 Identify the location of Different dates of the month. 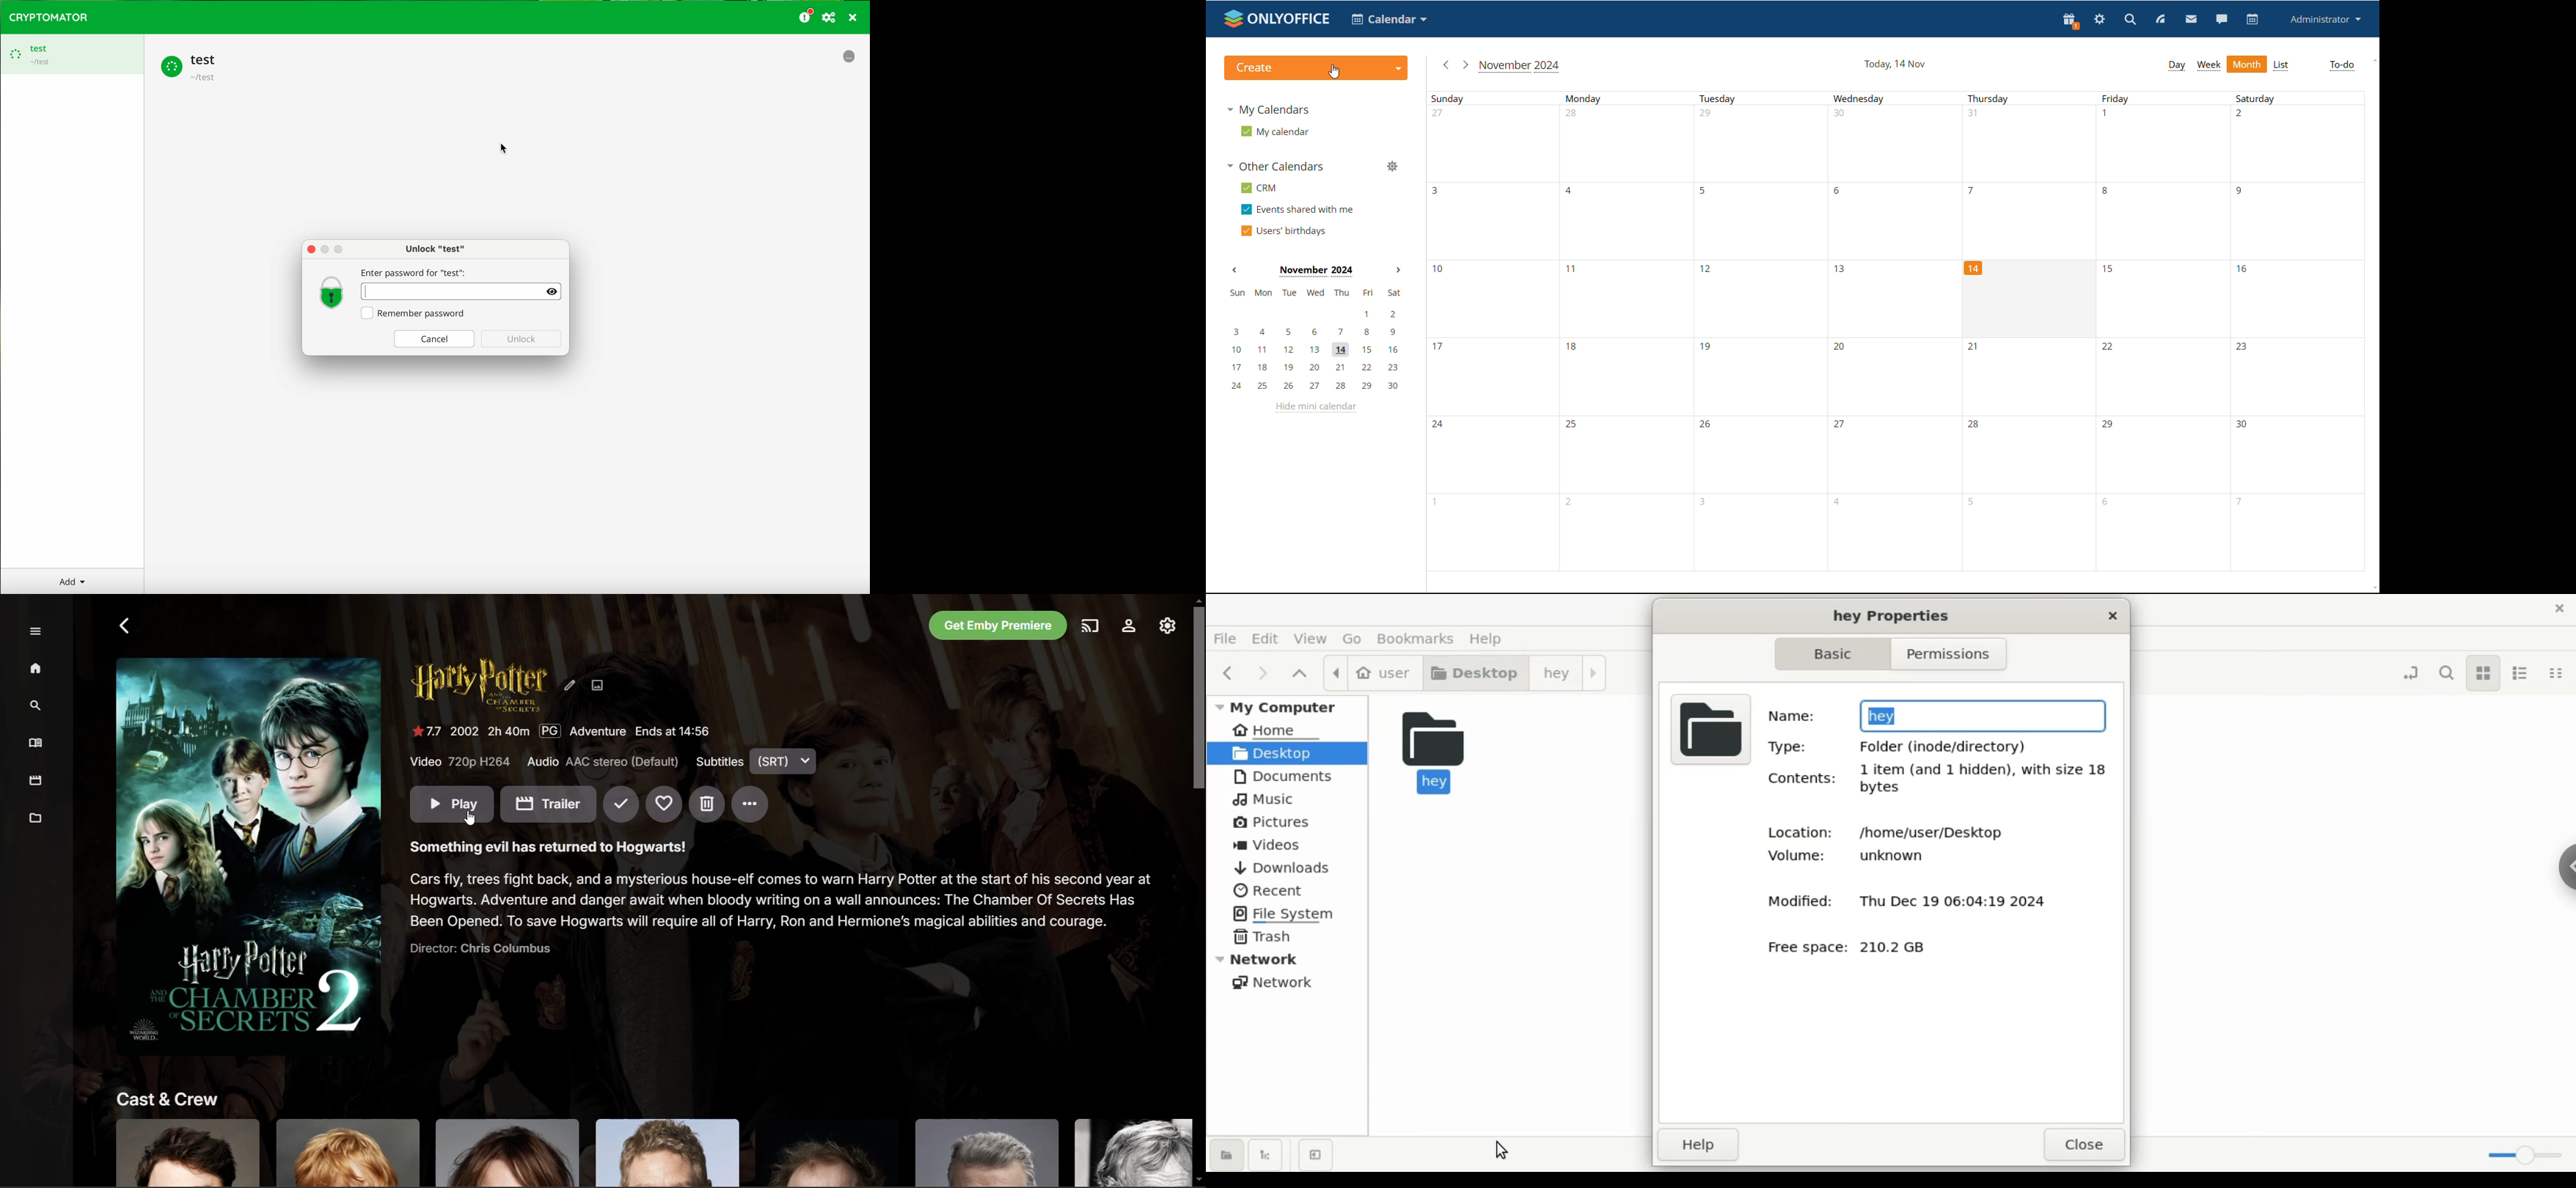
(1695, 299).